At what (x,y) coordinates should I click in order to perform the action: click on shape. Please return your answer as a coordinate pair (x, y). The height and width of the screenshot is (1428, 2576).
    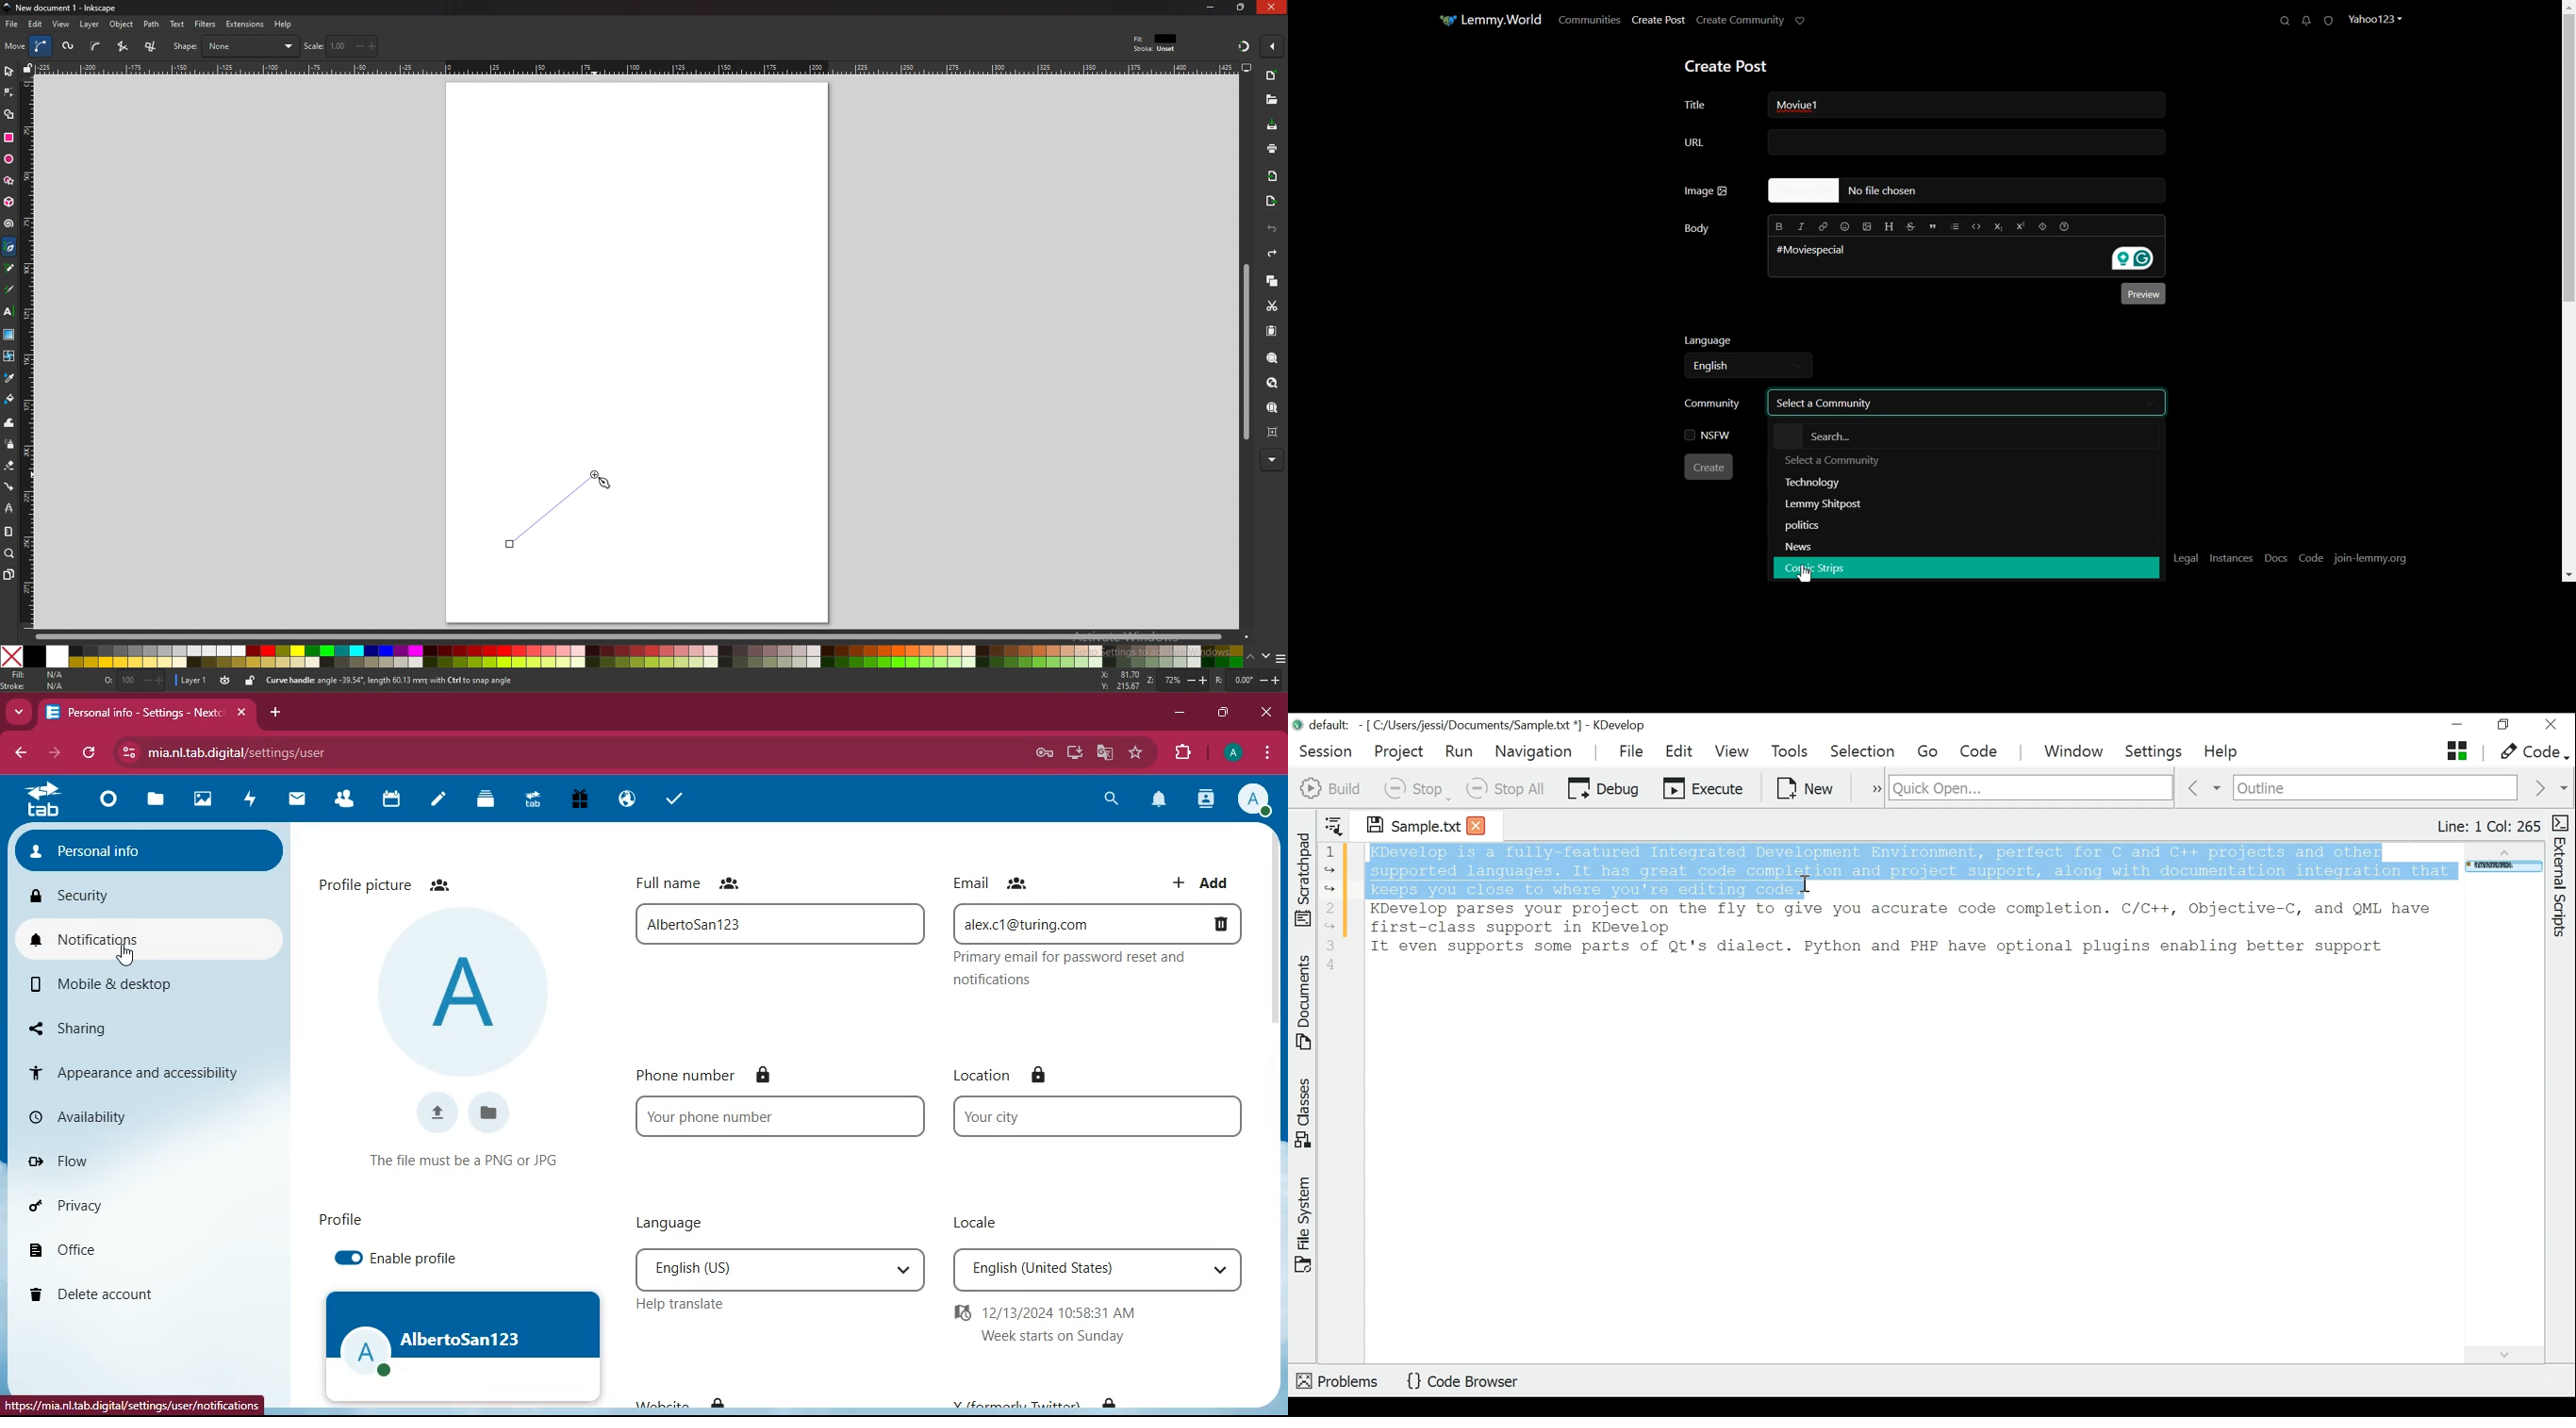
    Looking at the image, I should click on (235, 46).